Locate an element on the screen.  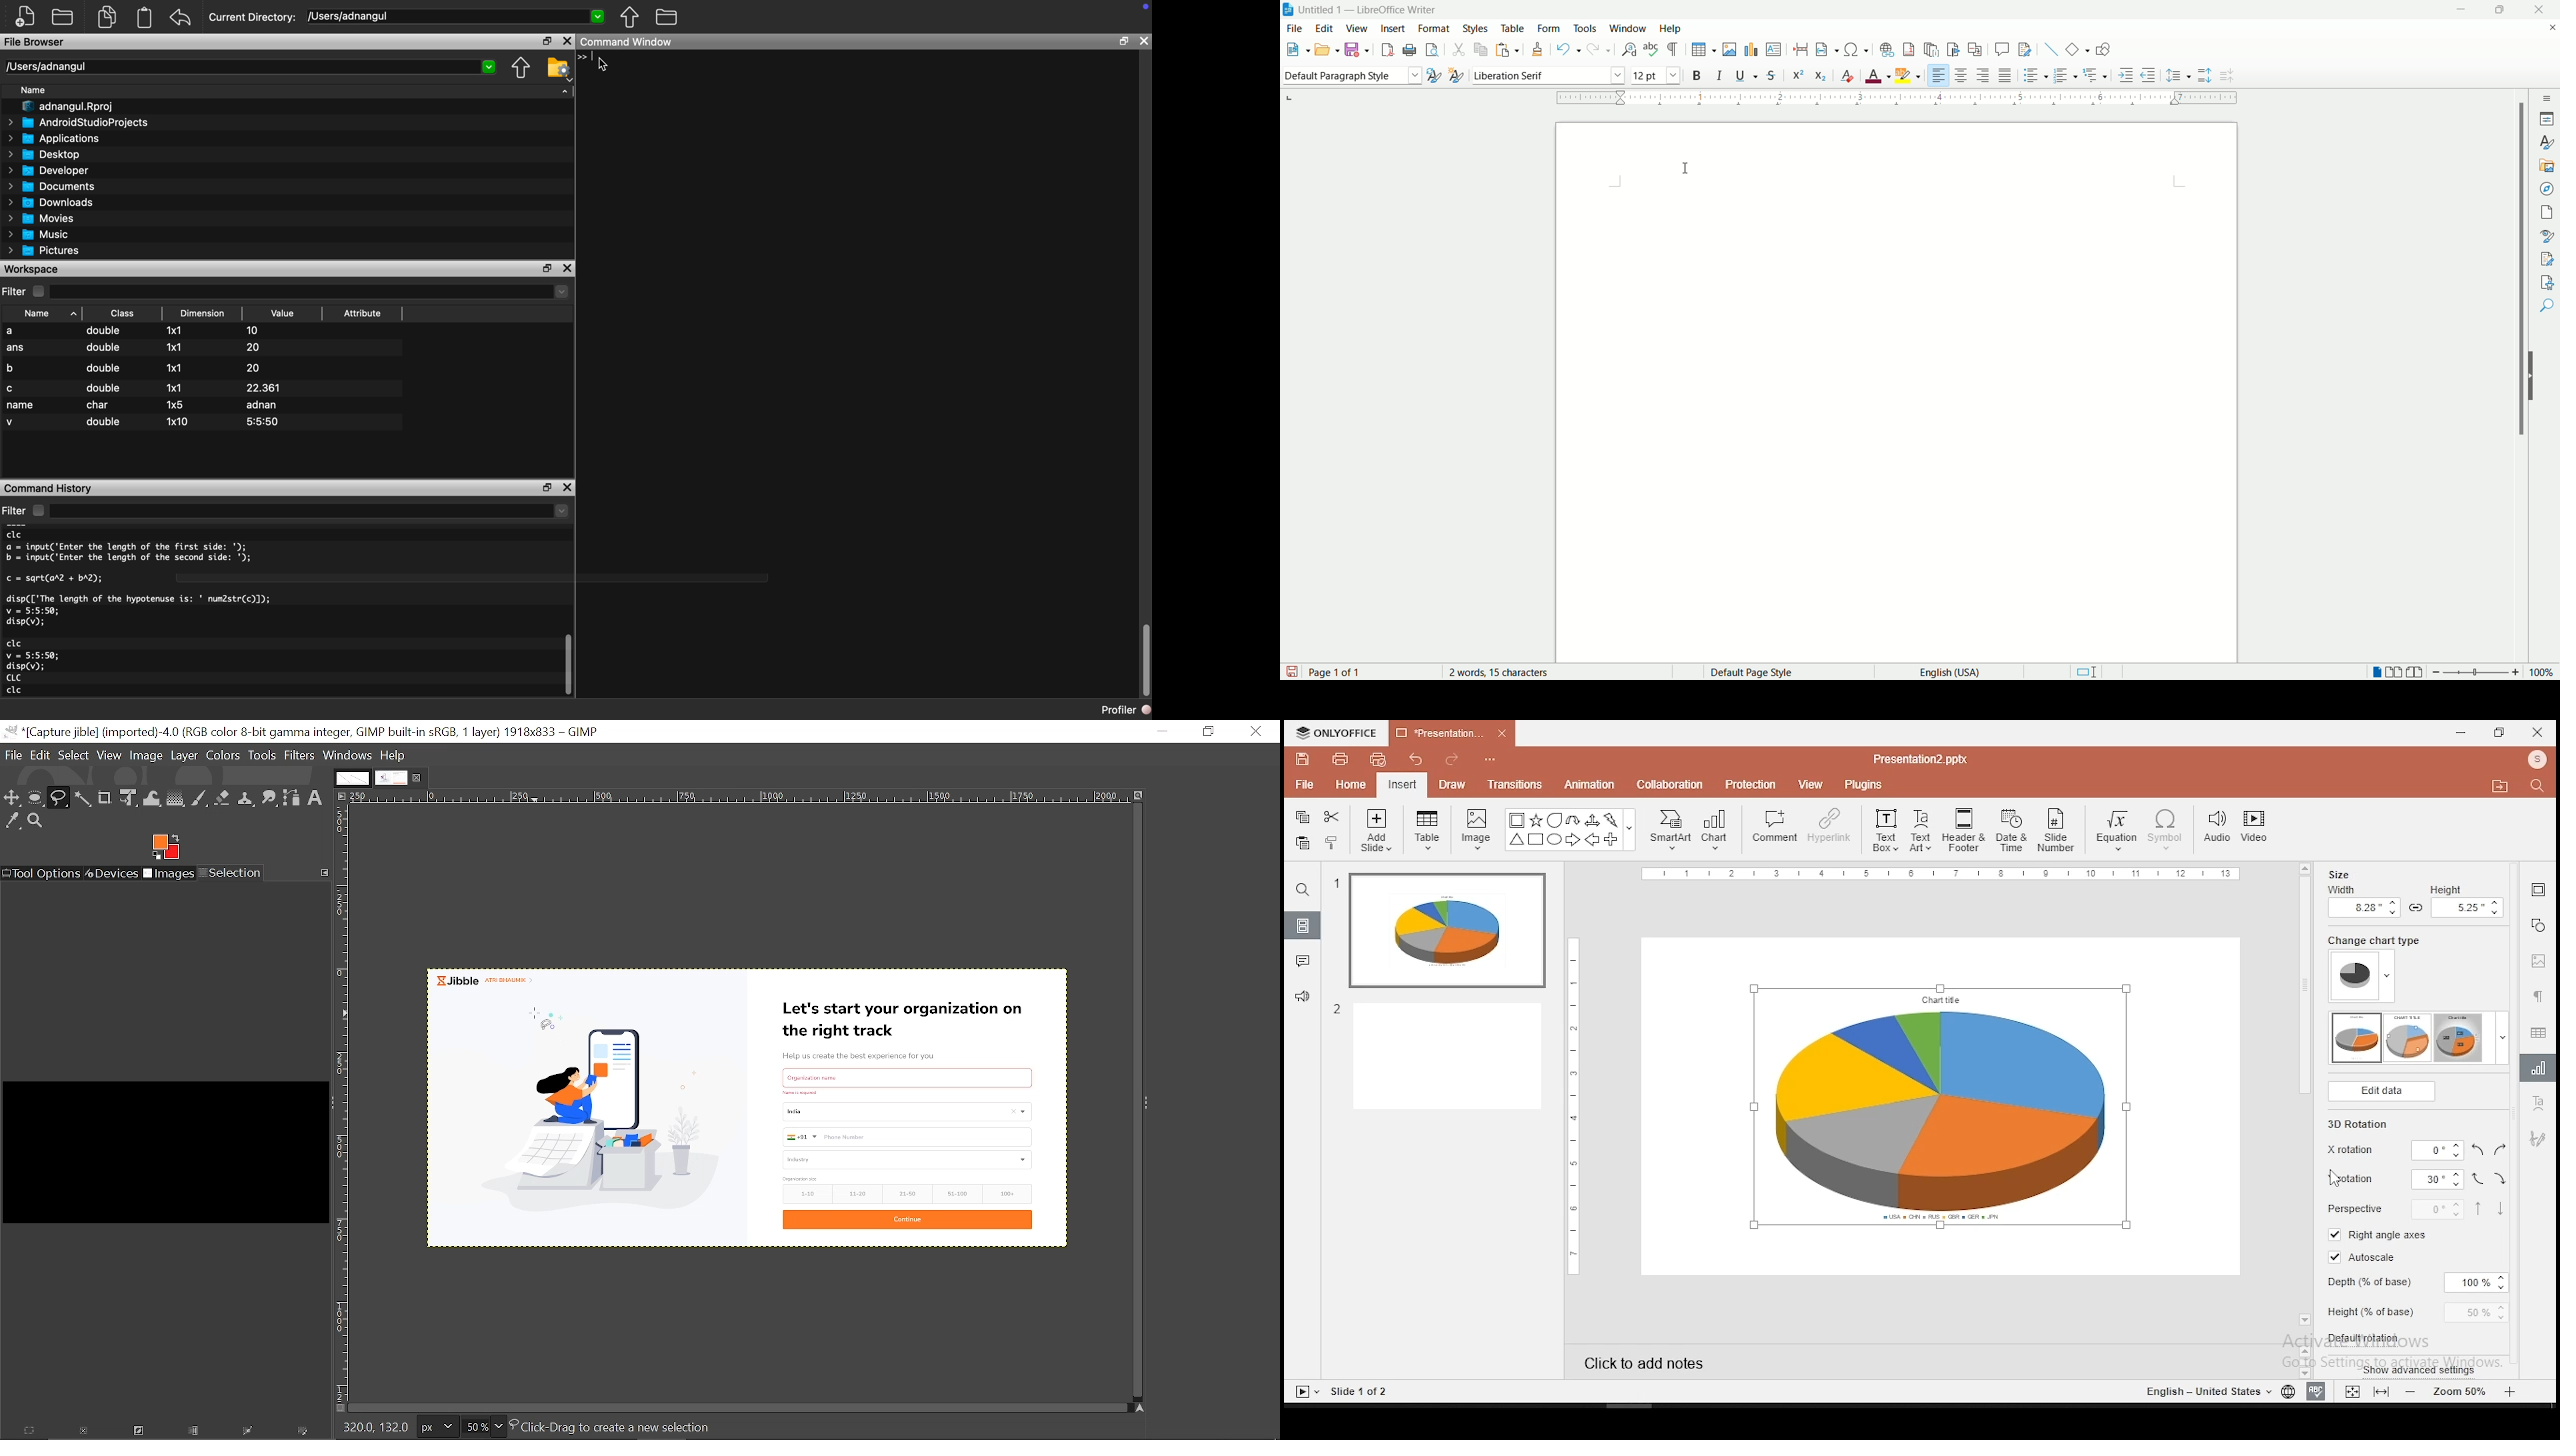
find is located at coordinates (2545, 307).